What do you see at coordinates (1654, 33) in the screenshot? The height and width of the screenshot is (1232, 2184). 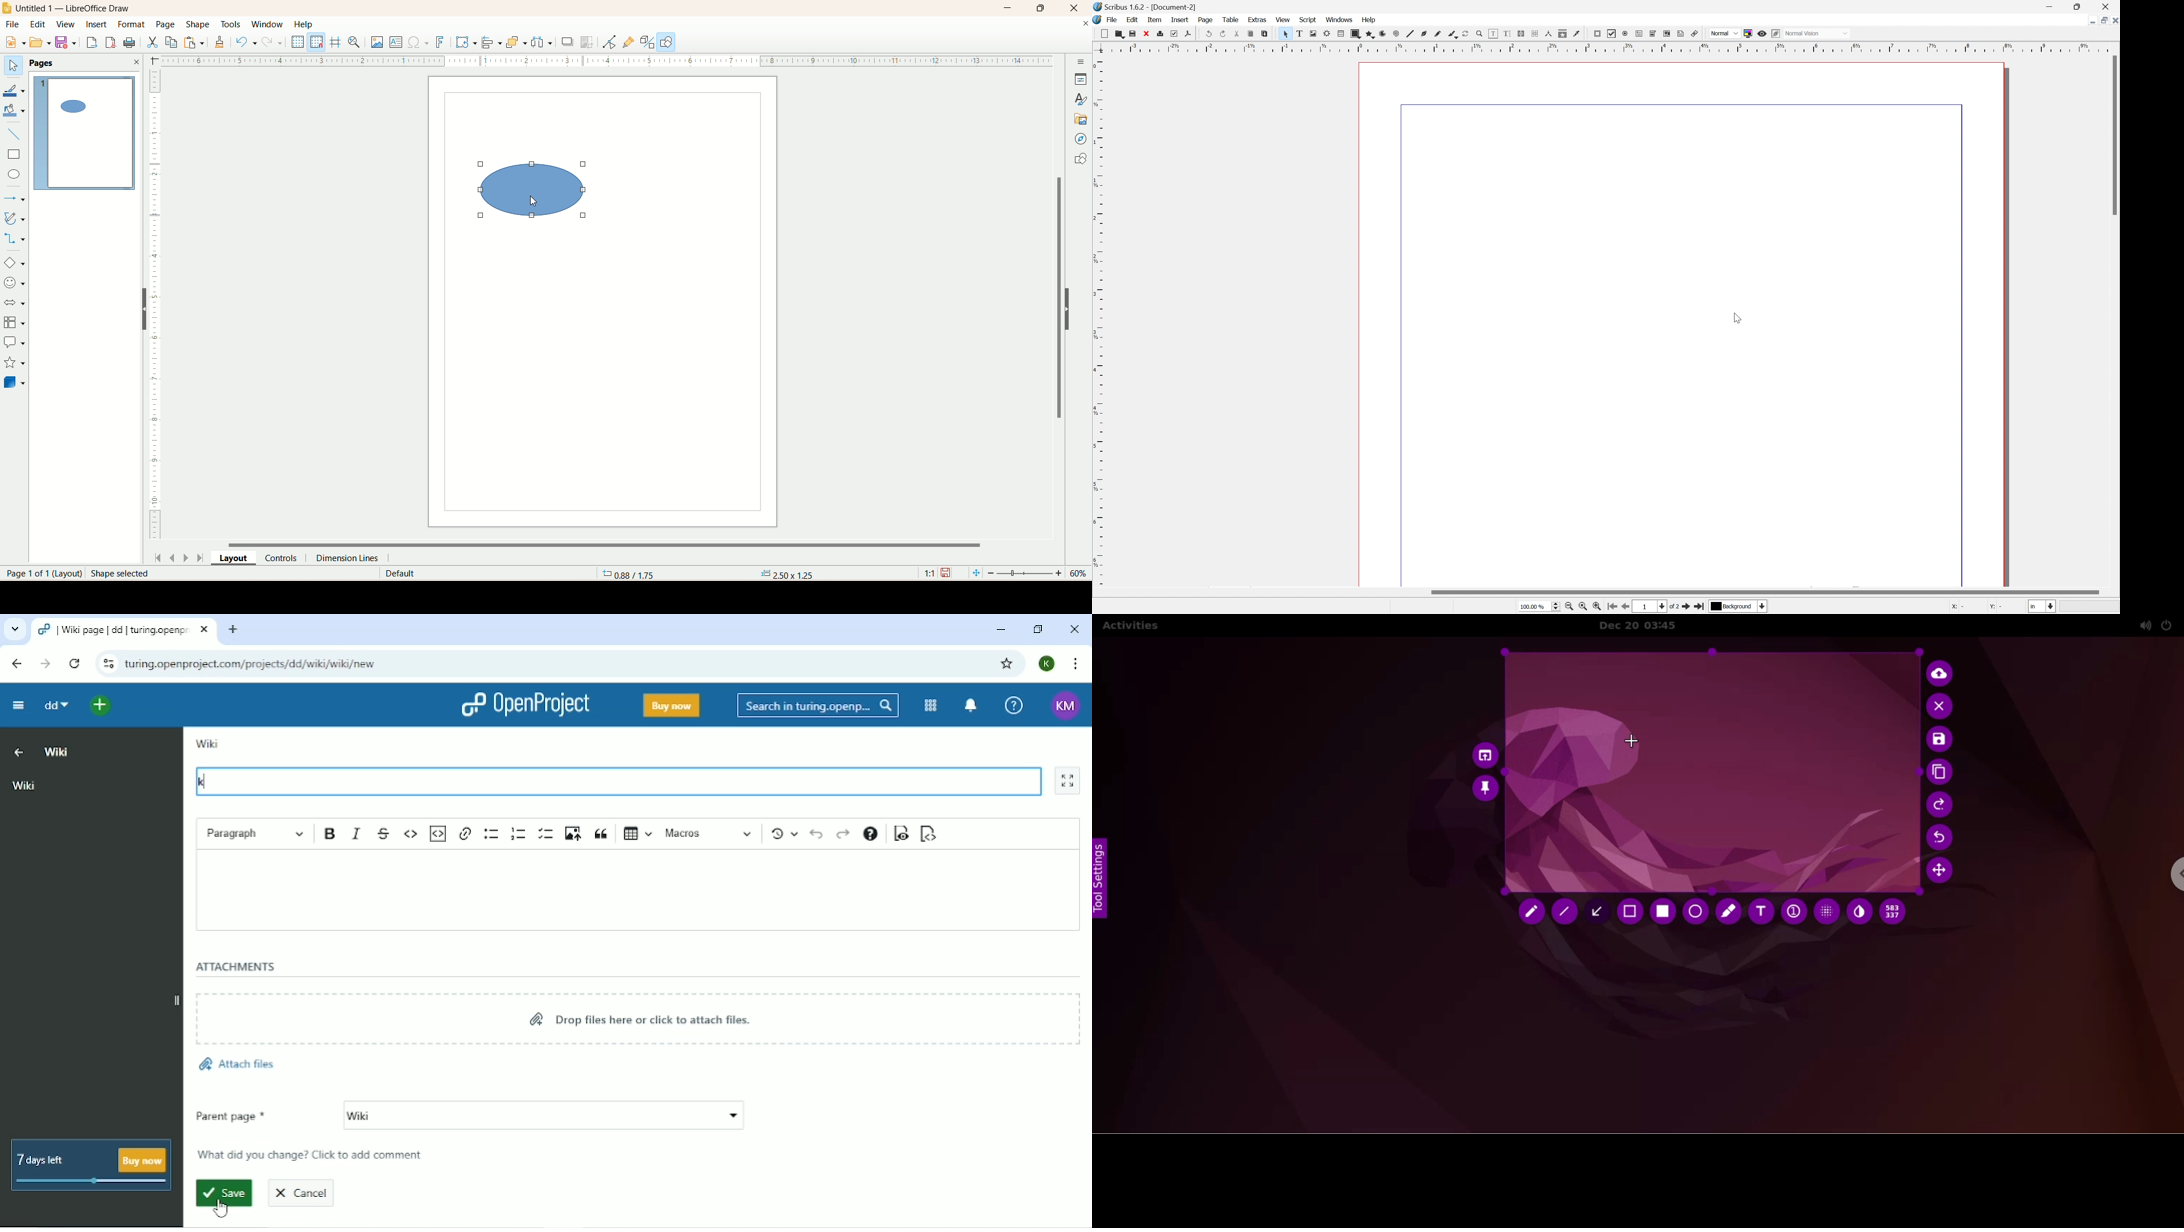 I see `pdf combo box` at bounding box center [1654, 33].